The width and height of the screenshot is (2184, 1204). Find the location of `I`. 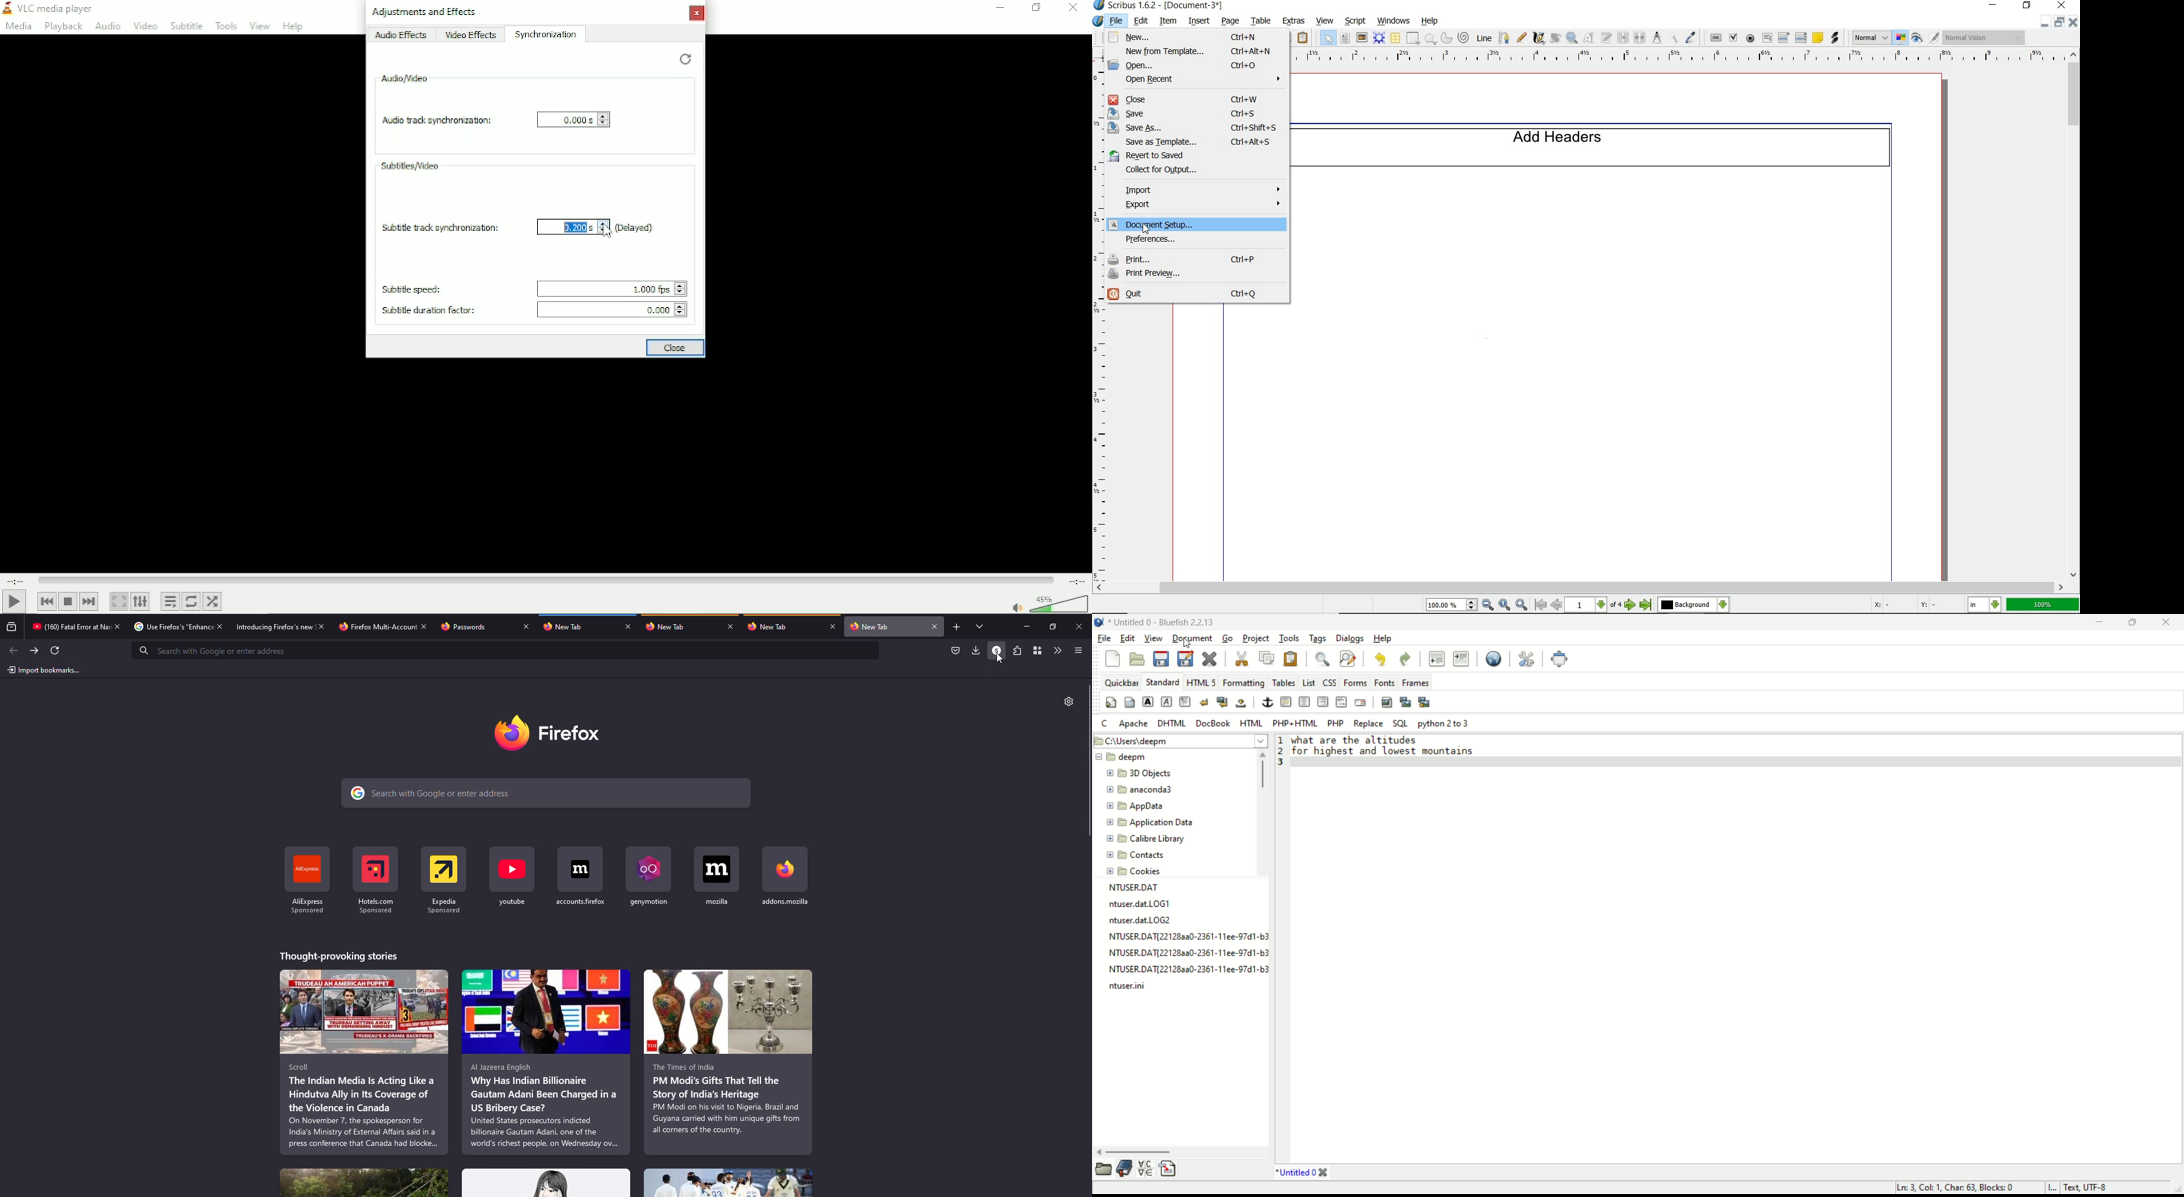

I is located at coordinates (2054, 1187).